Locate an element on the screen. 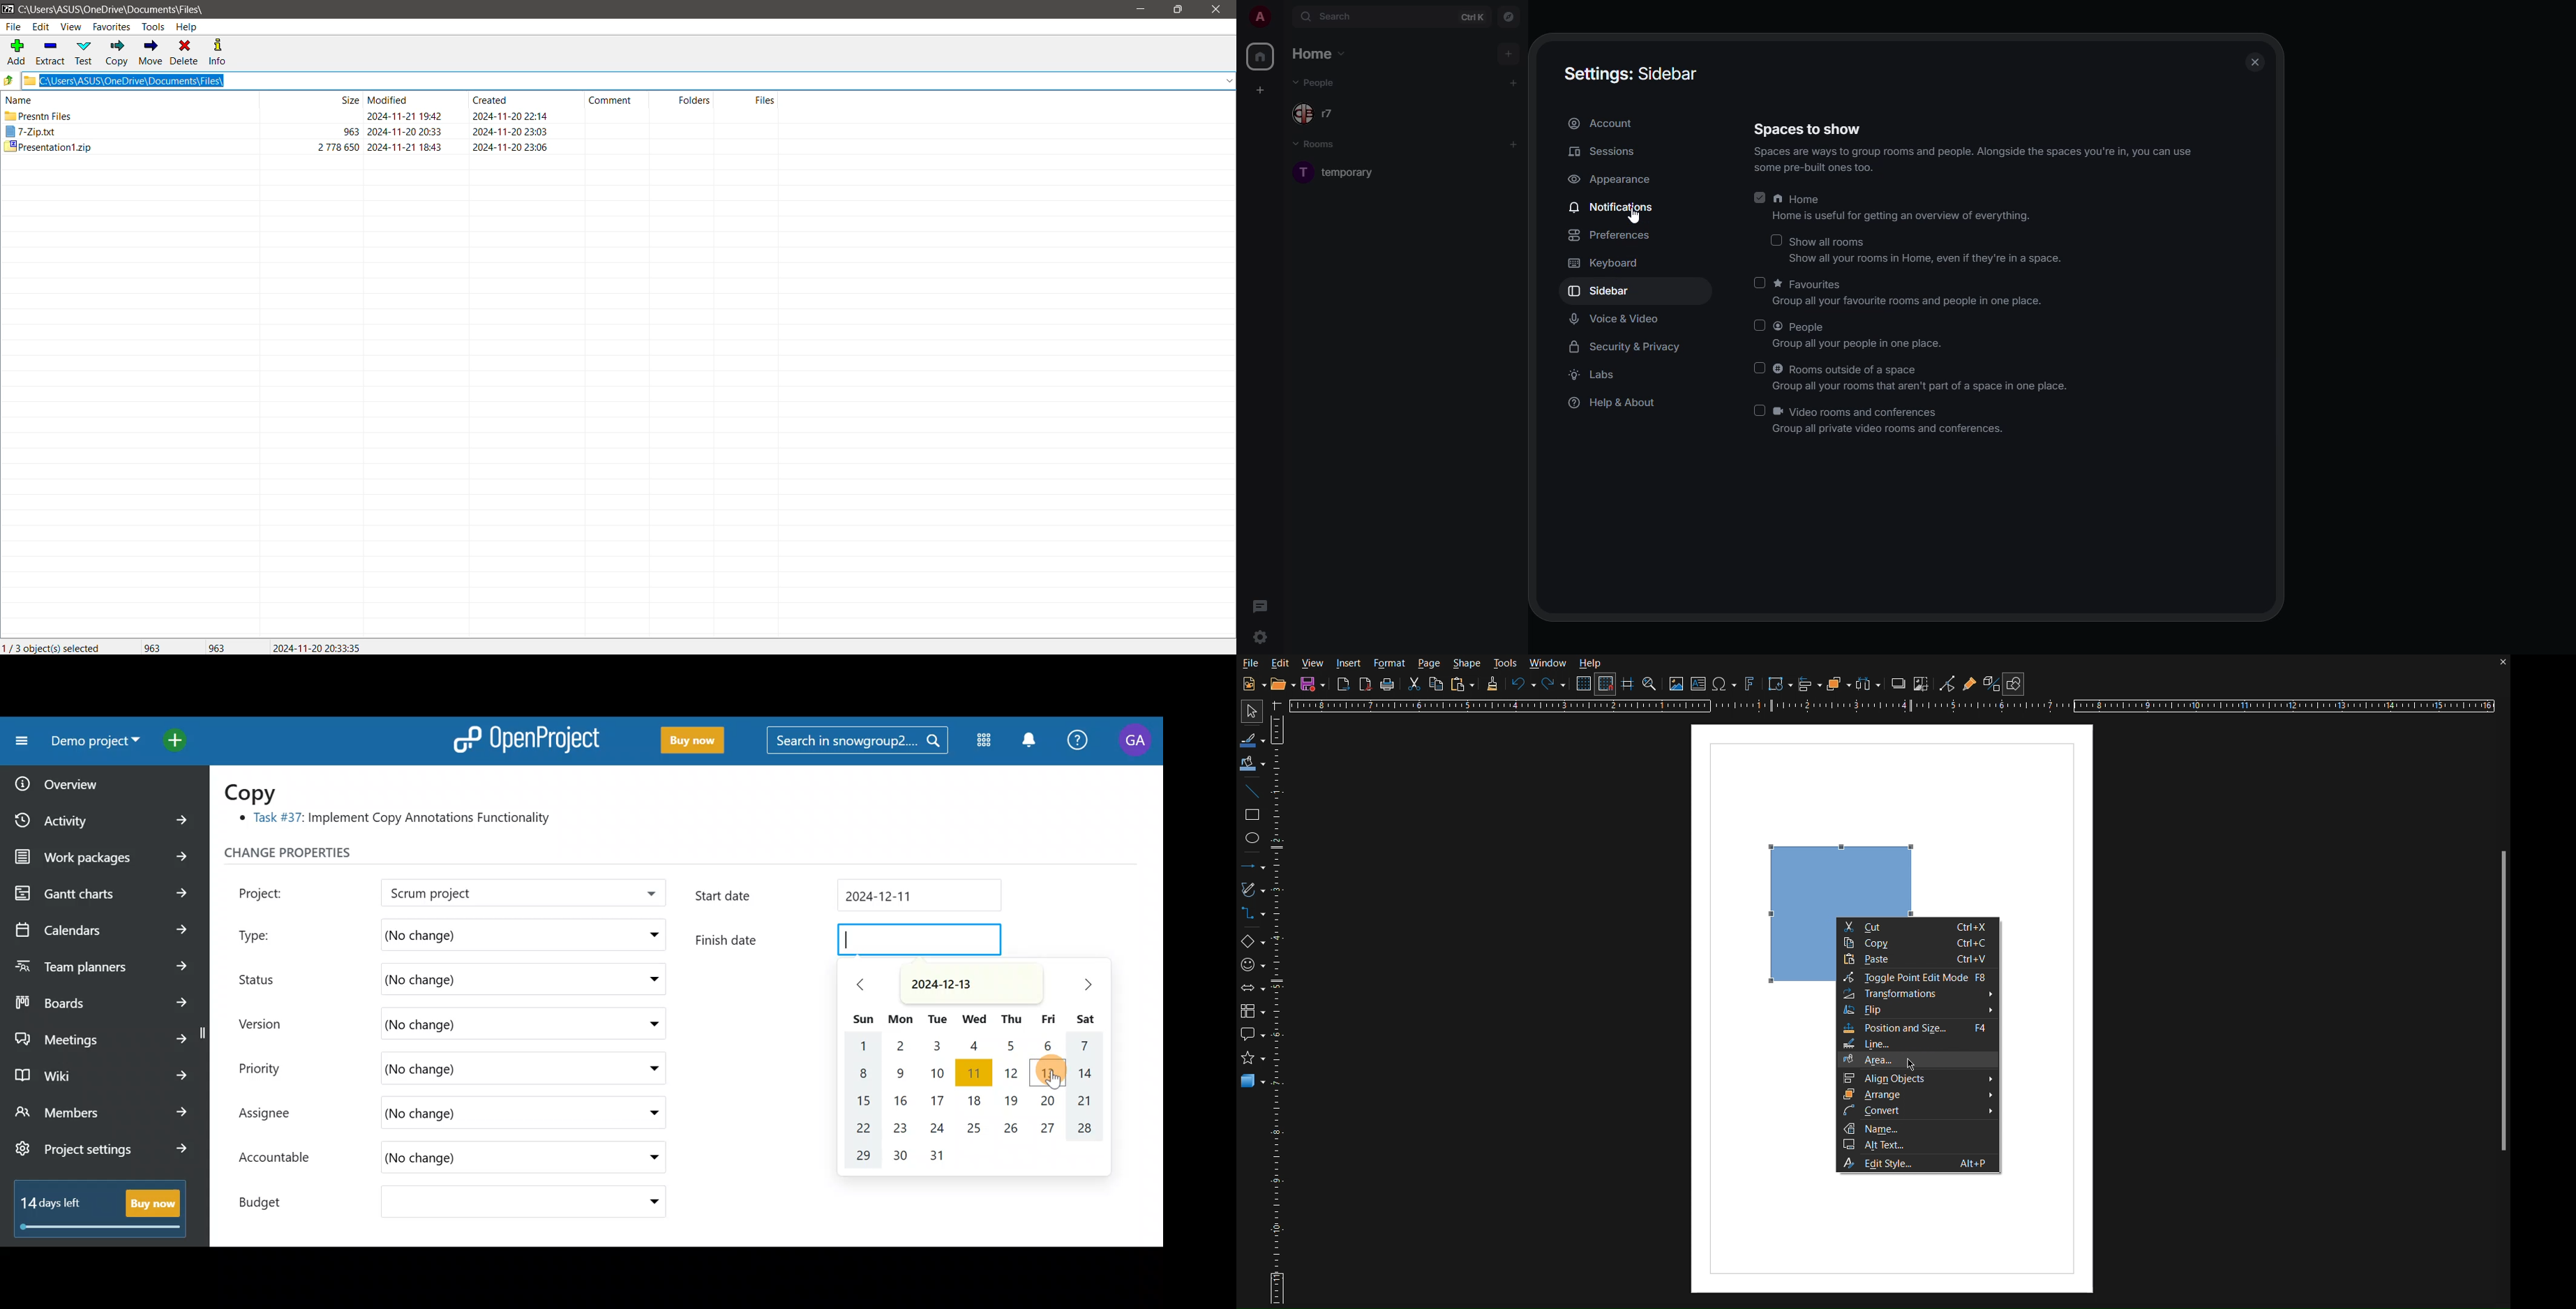 This screenshot has width=2576, height=1316. Sun is located at coordinates (864, 1015).